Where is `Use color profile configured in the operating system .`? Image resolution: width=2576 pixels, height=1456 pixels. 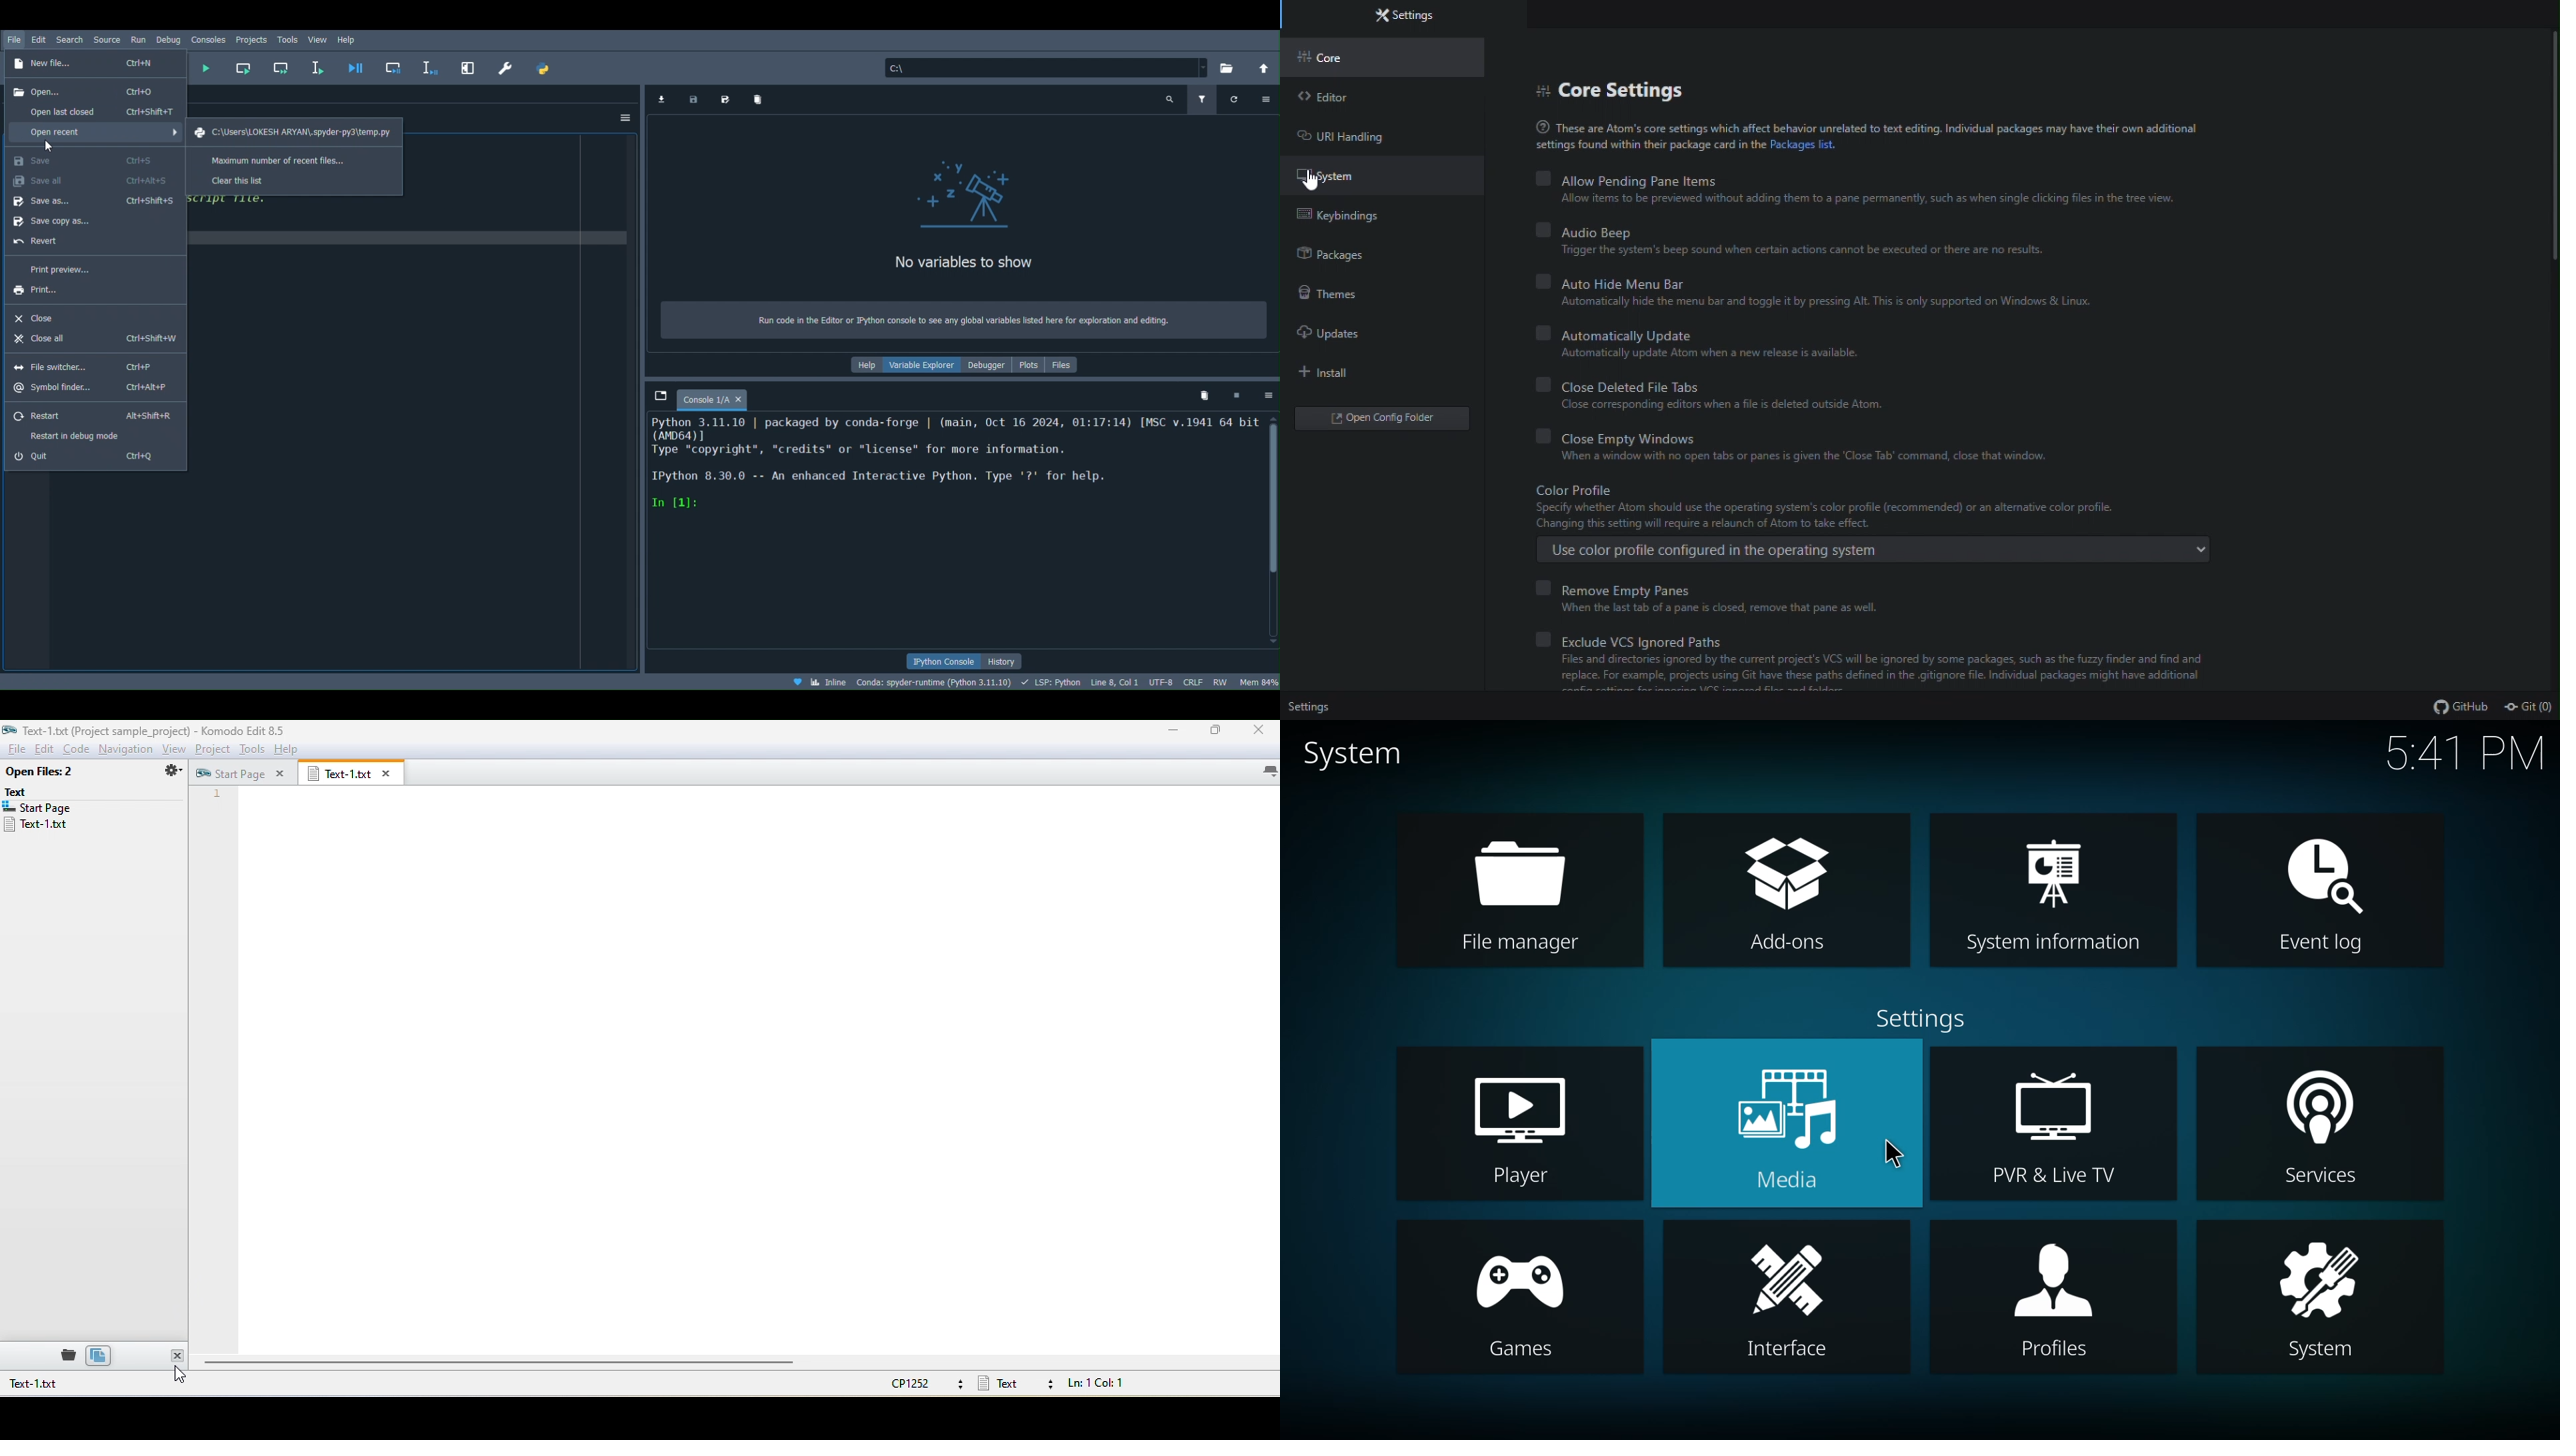 Use color profile configured in the operating system . is located at coordinates (1868, 550).